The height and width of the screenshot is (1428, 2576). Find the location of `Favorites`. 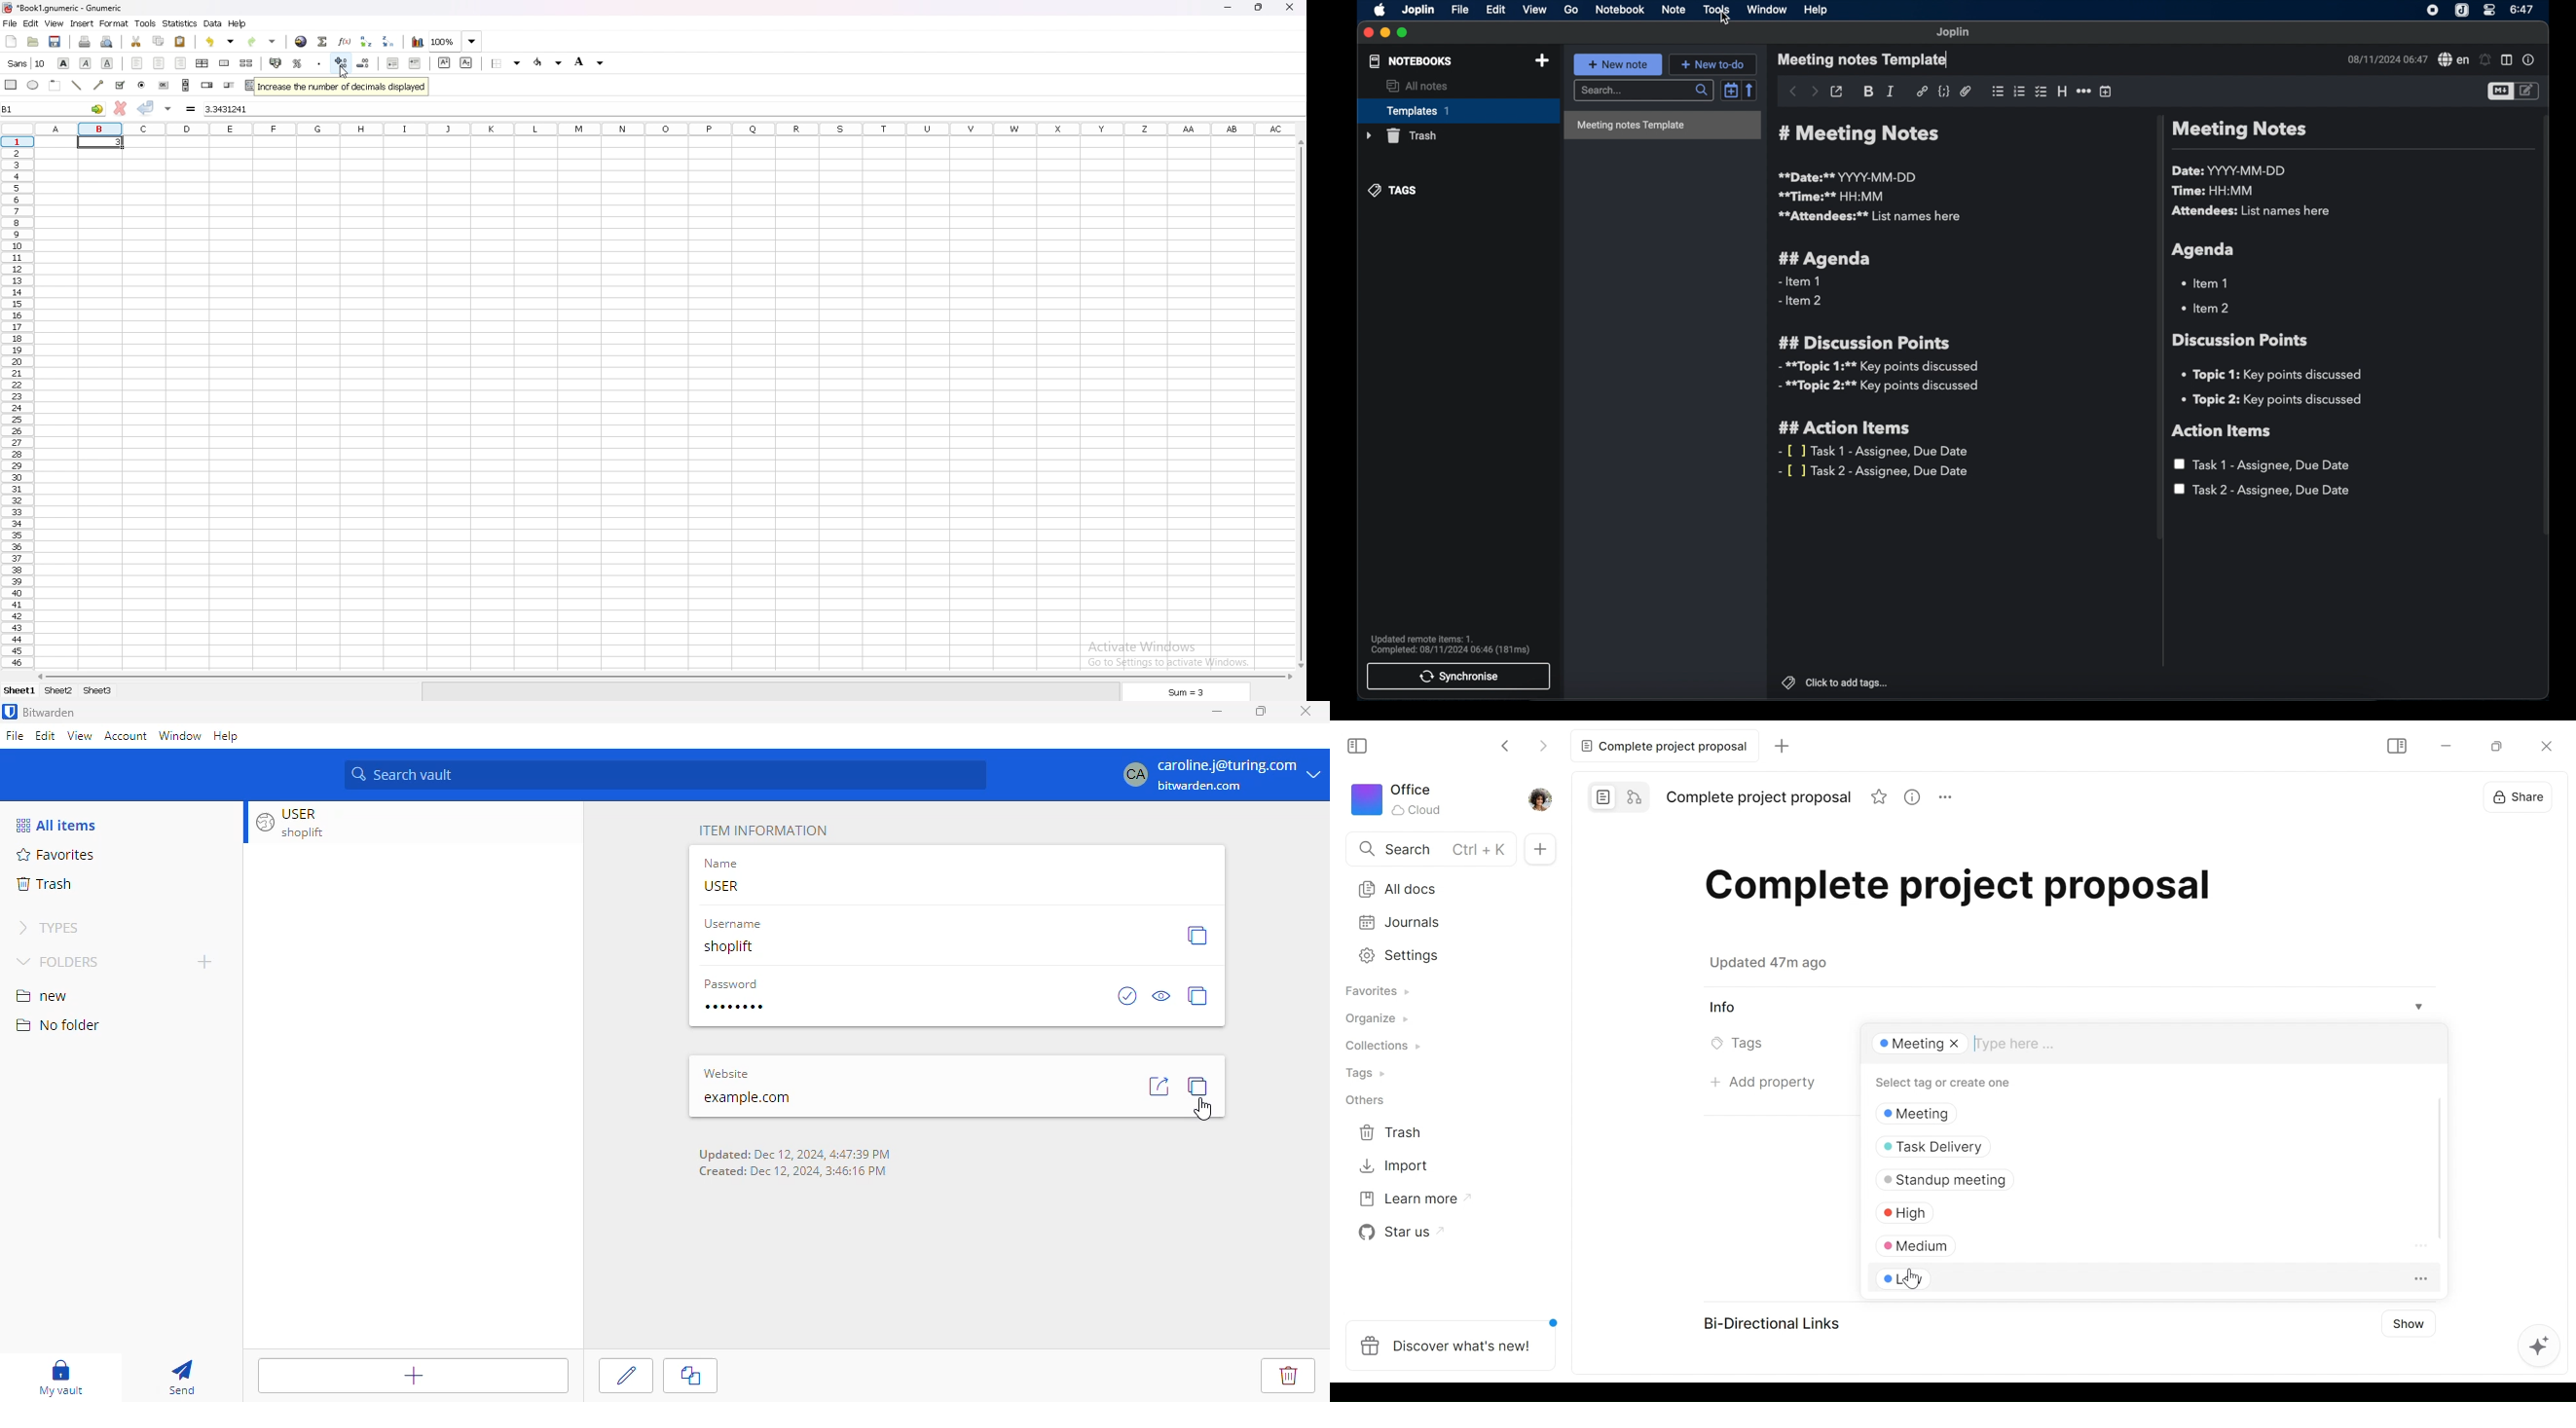

Favorites is located at coordinates (1382, 991).